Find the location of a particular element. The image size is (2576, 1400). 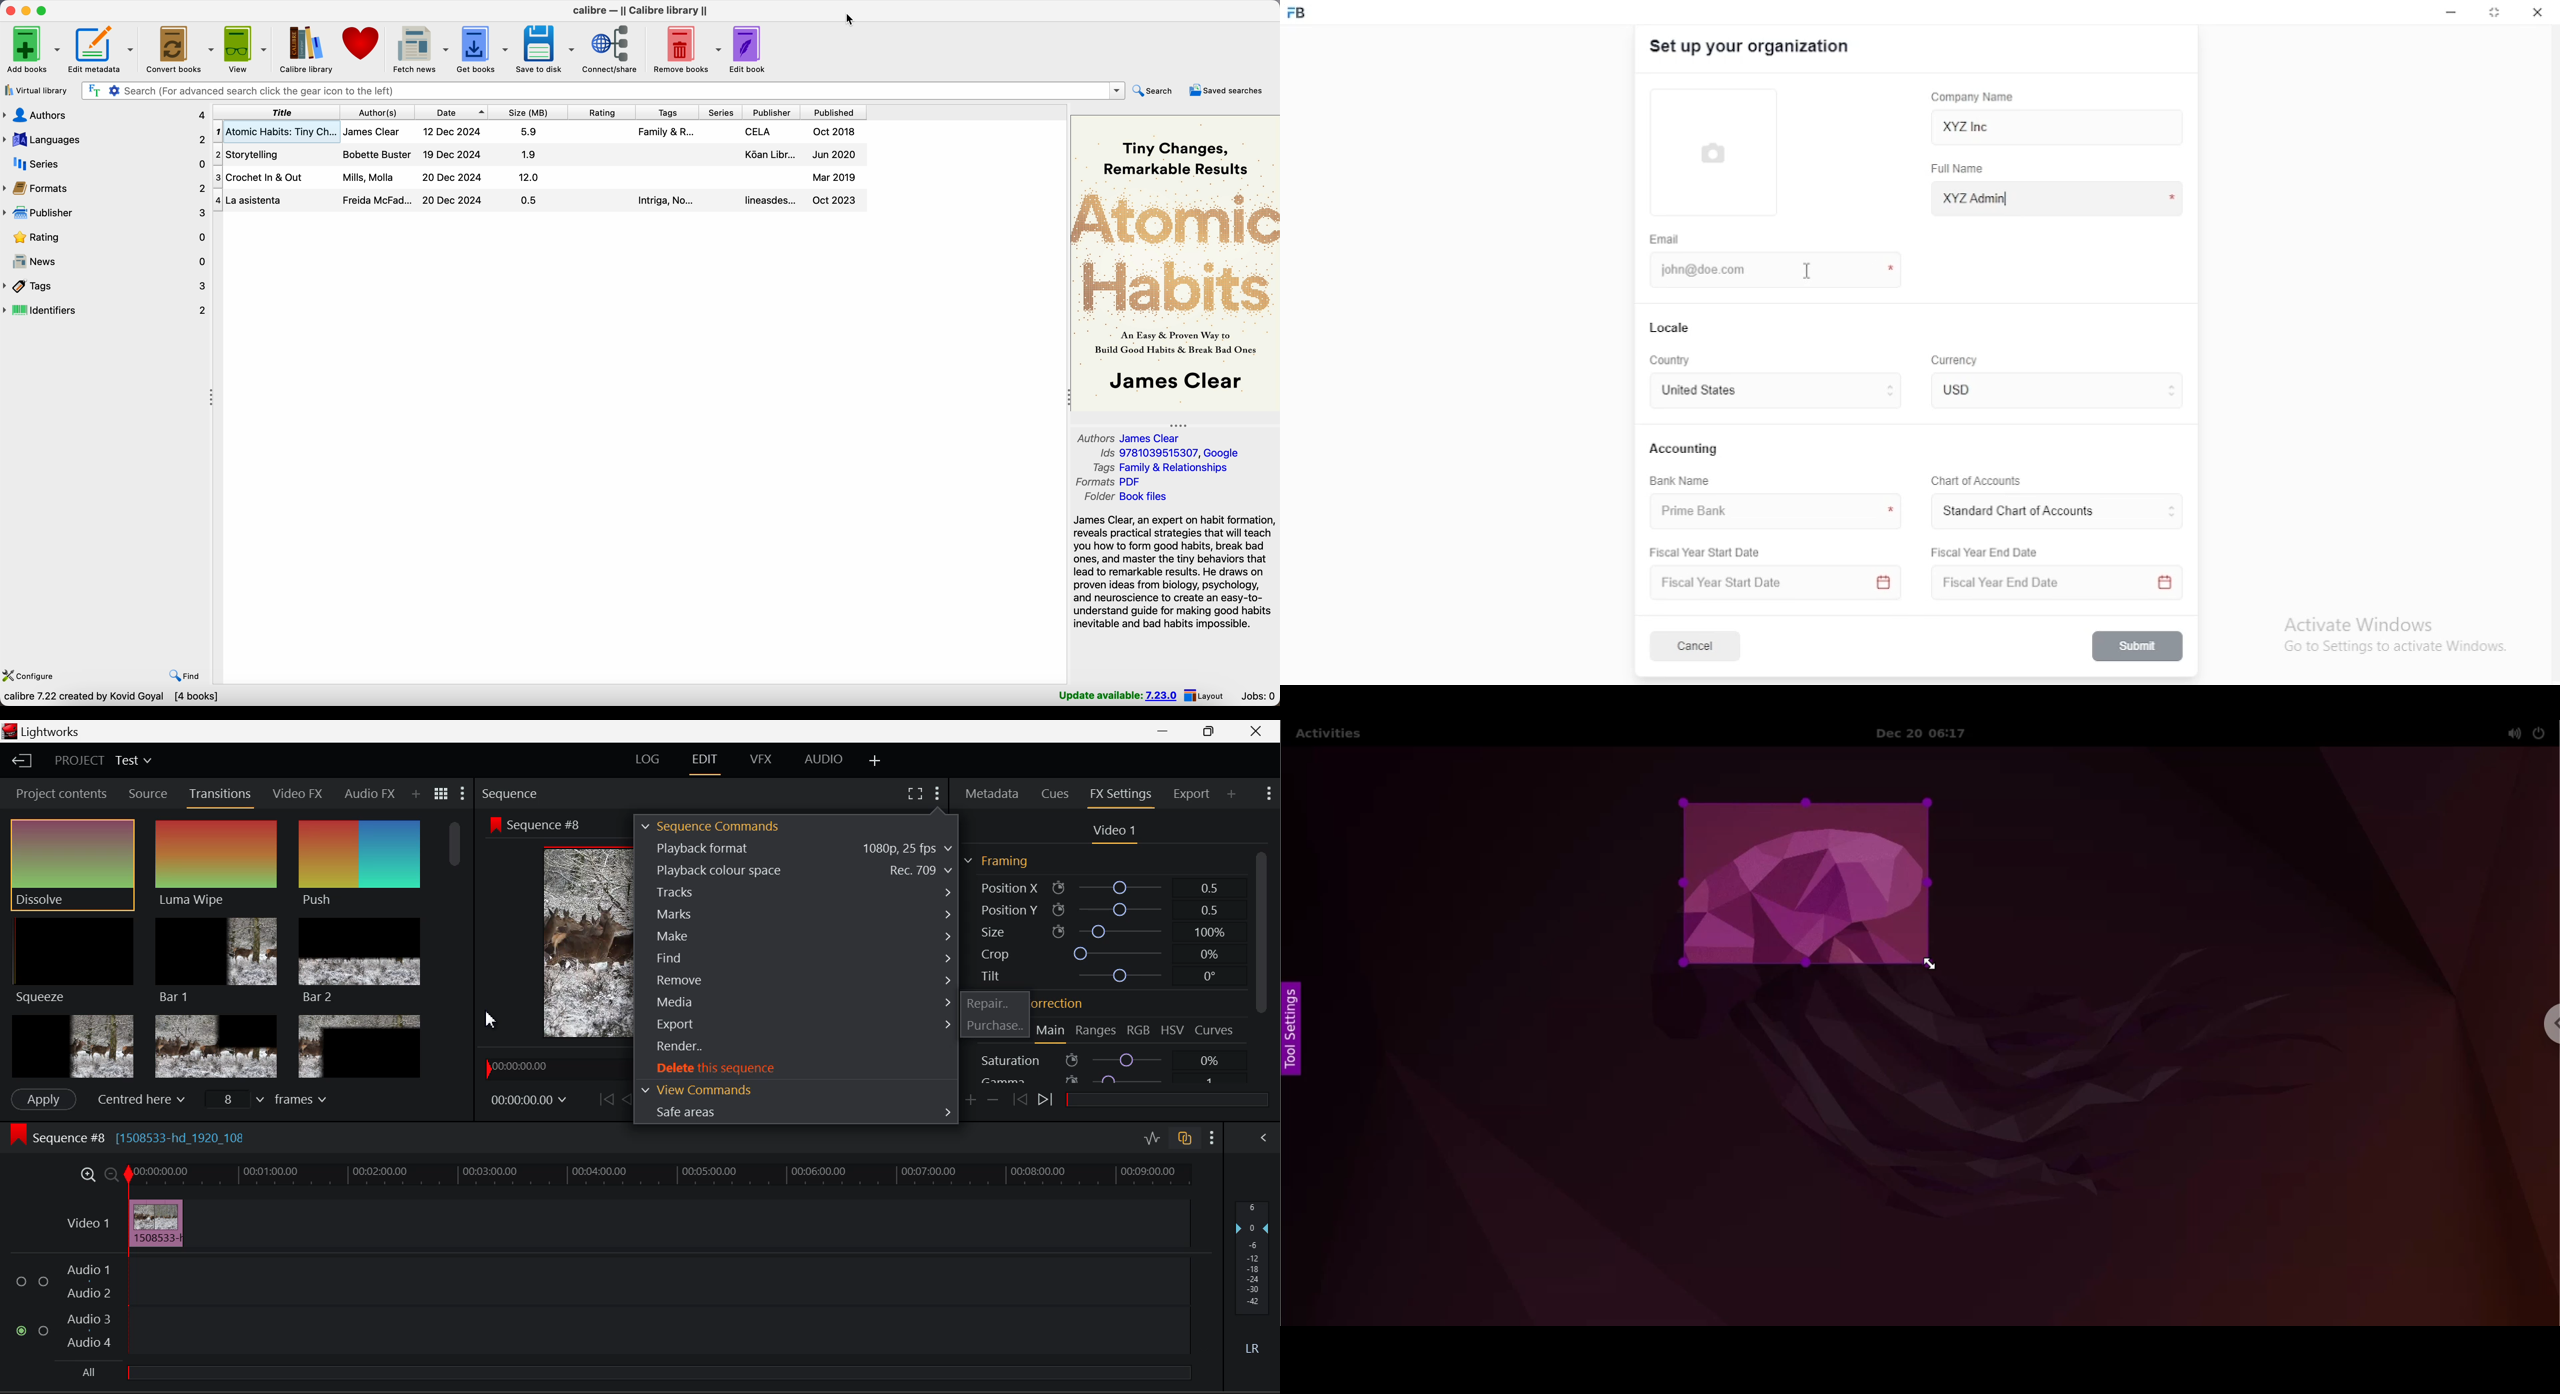

Box 1 is located at coordinates (71, 1045).